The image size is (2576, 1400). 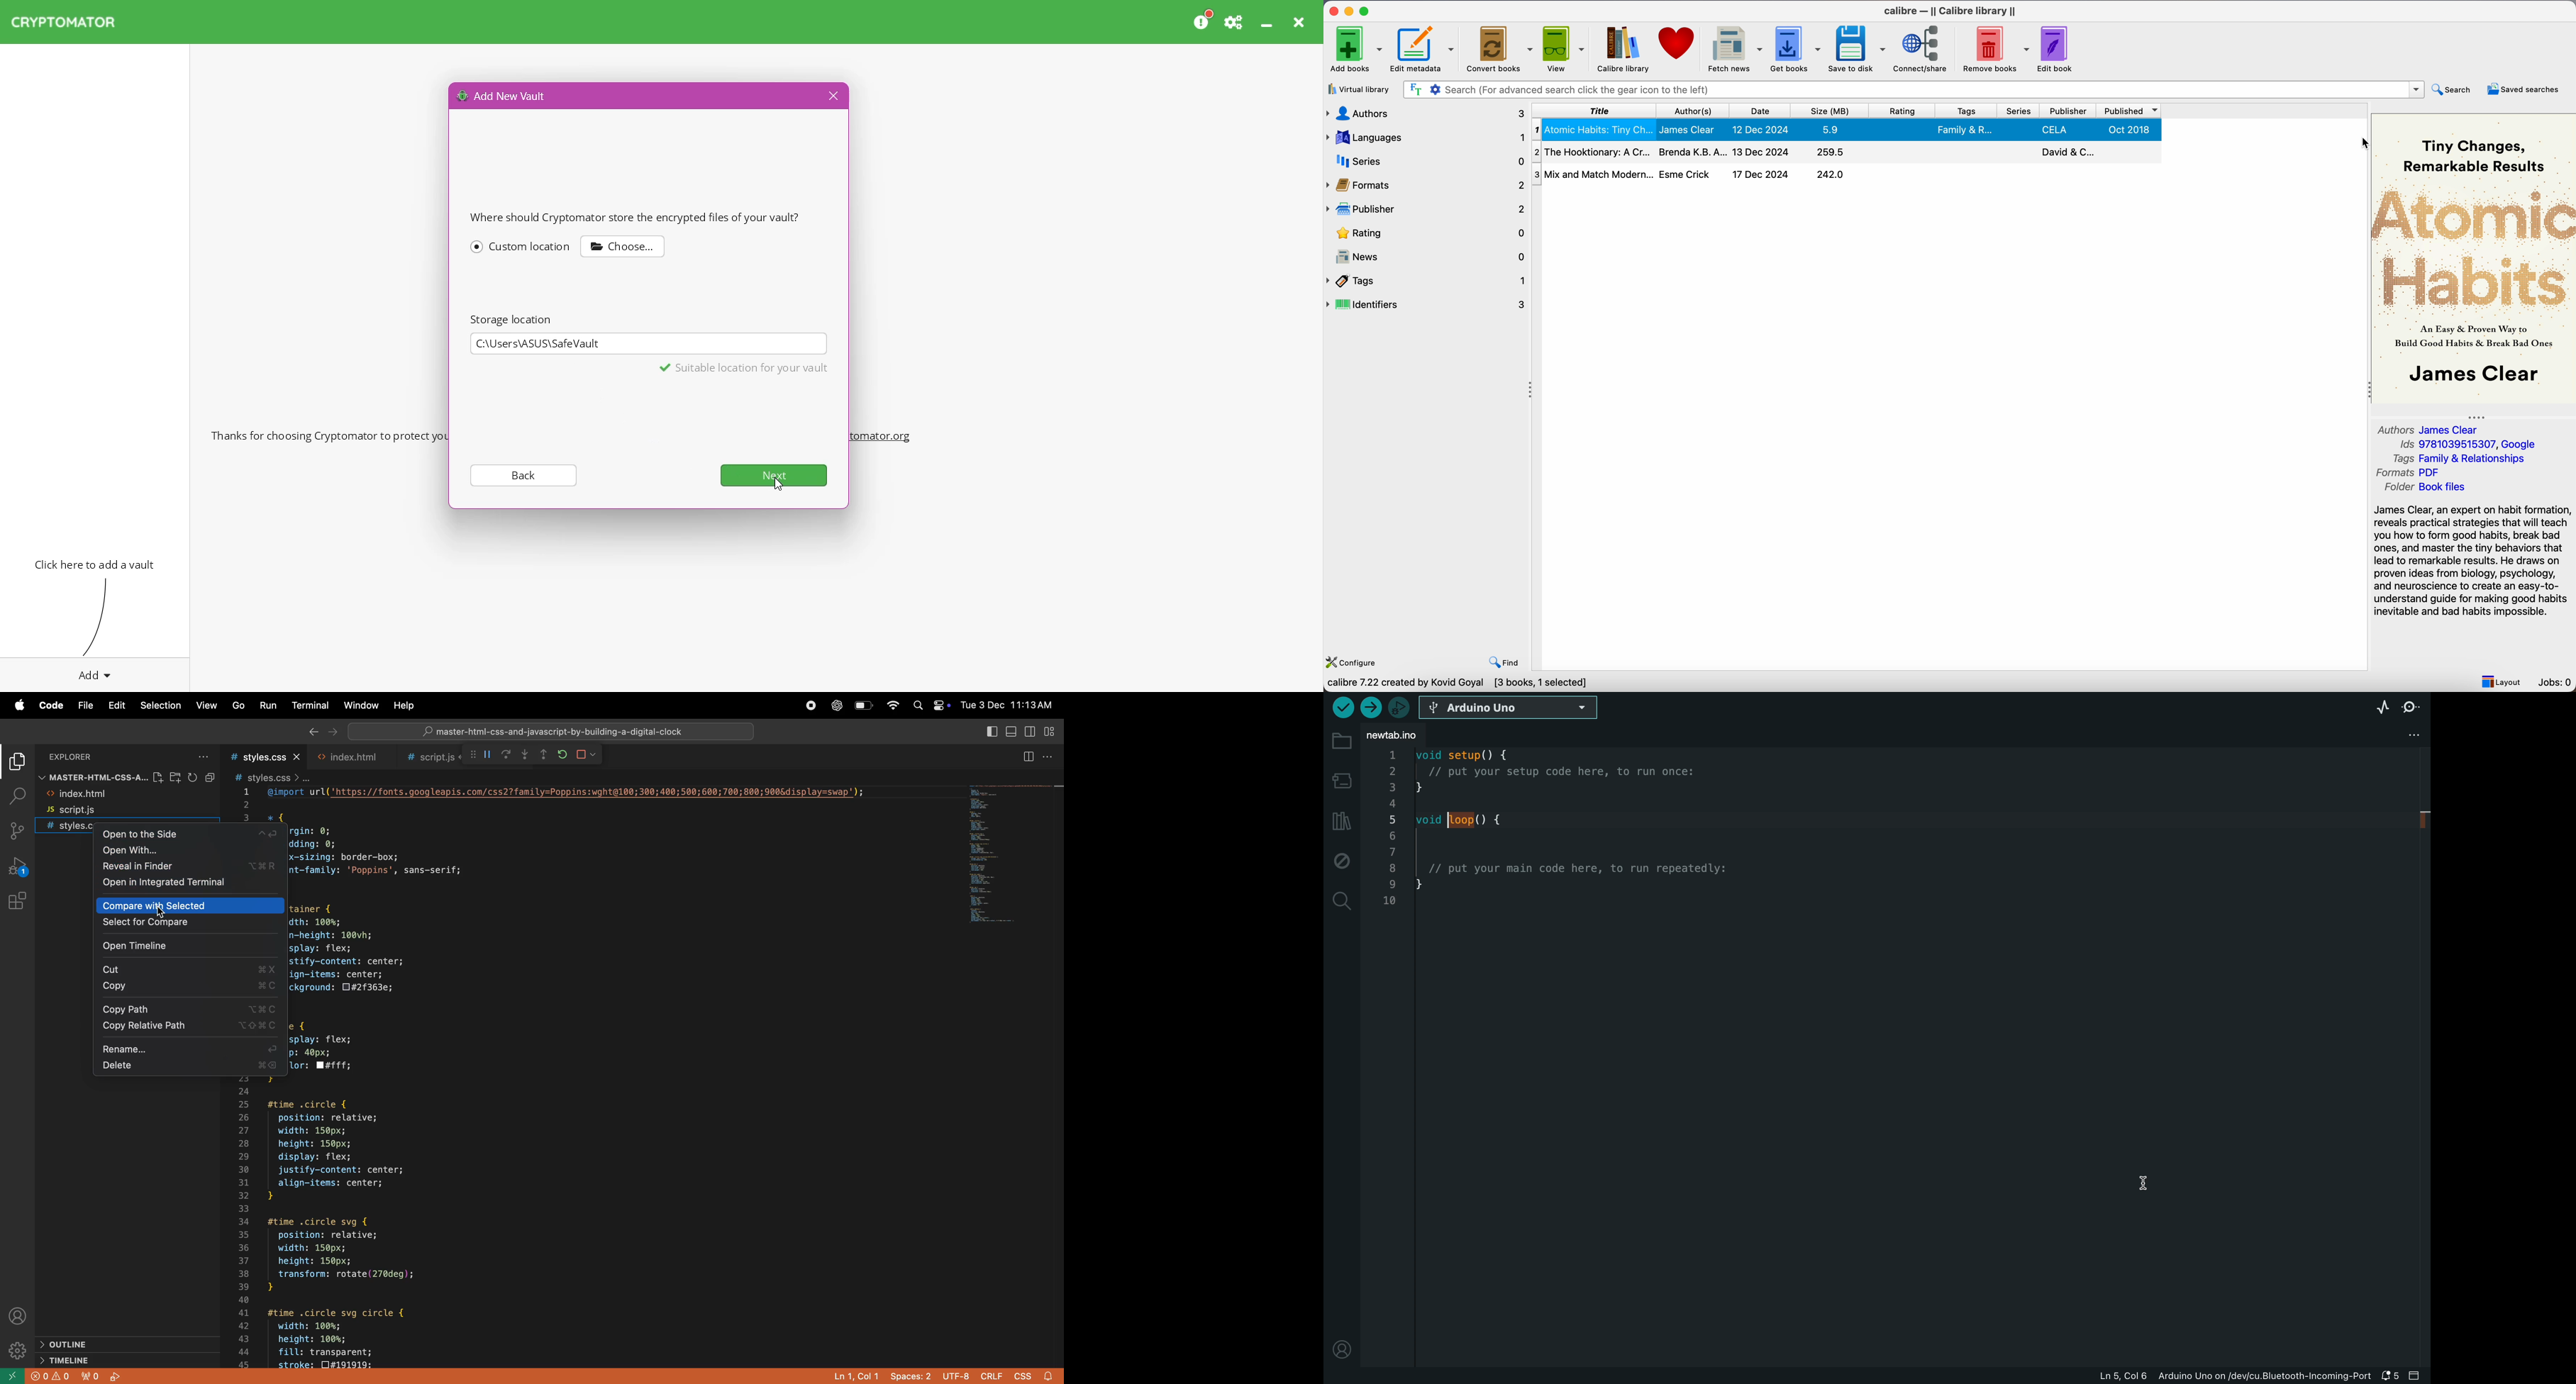 I want to click on open with, so click(x=189, y=852).